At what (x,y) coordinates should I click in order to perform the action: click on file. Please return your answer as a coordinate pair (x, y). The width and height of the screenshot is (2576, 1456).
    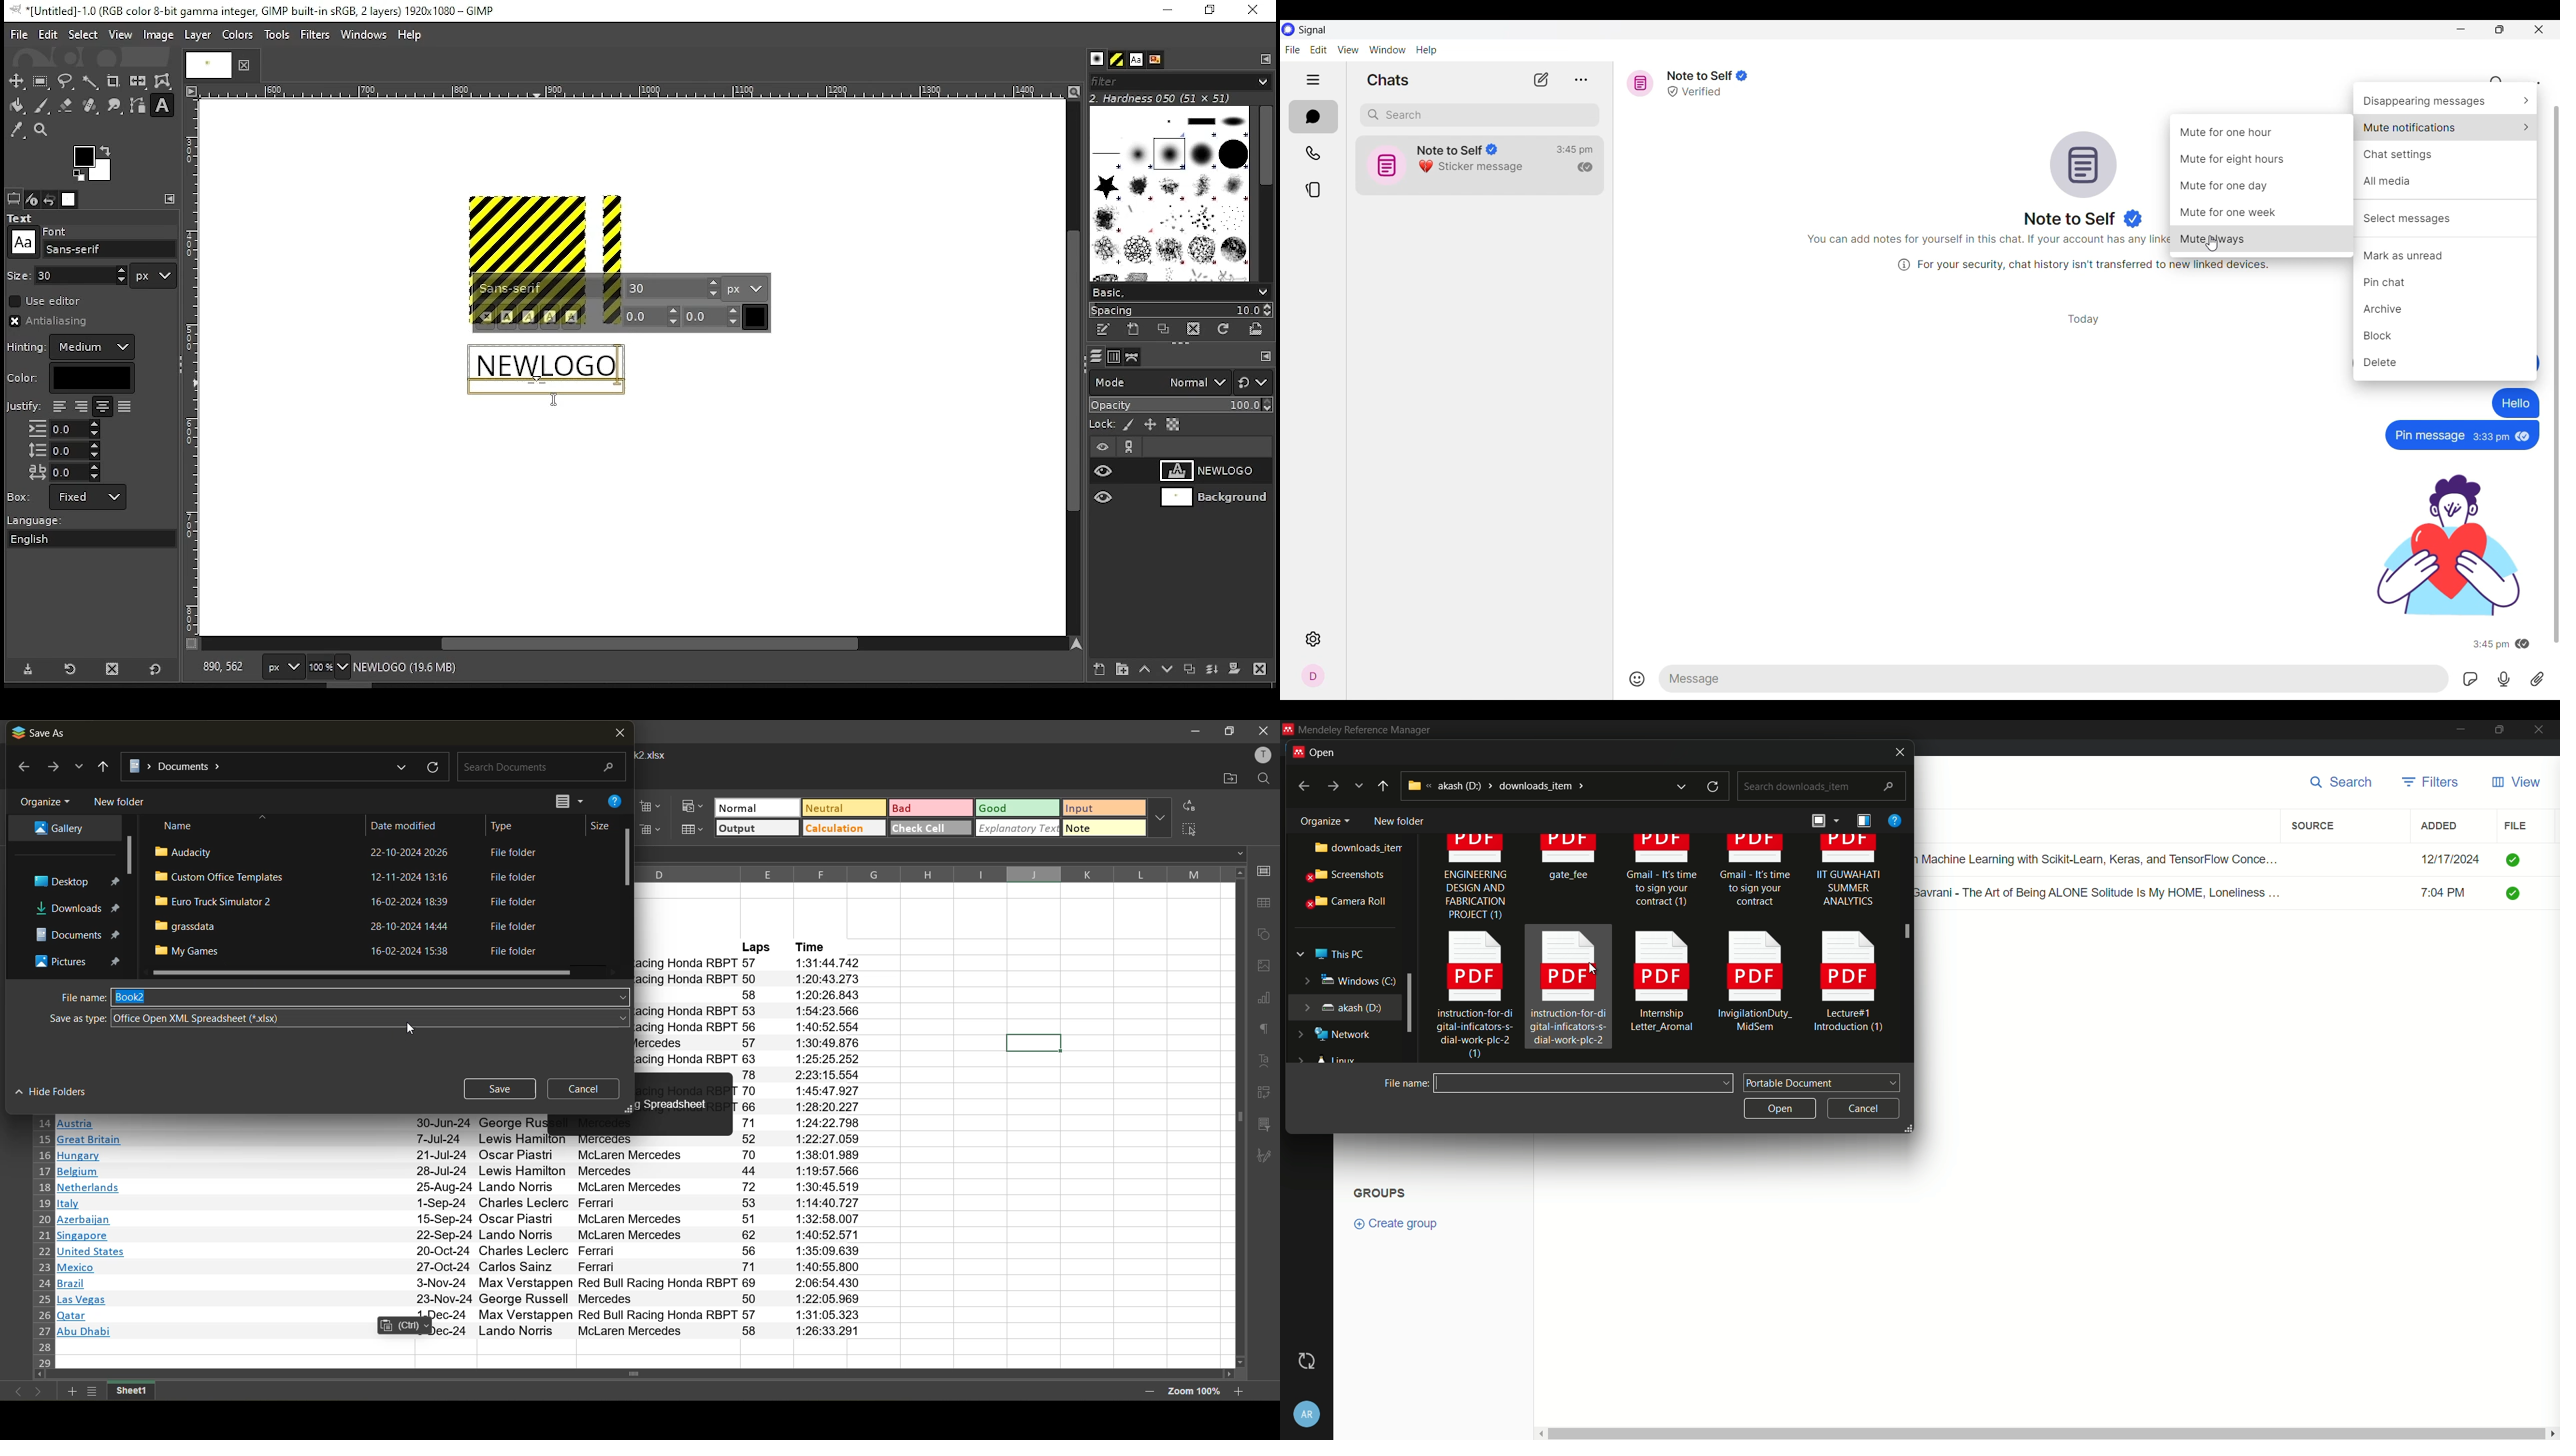
    Looking at the image, I should click on (344, 853).